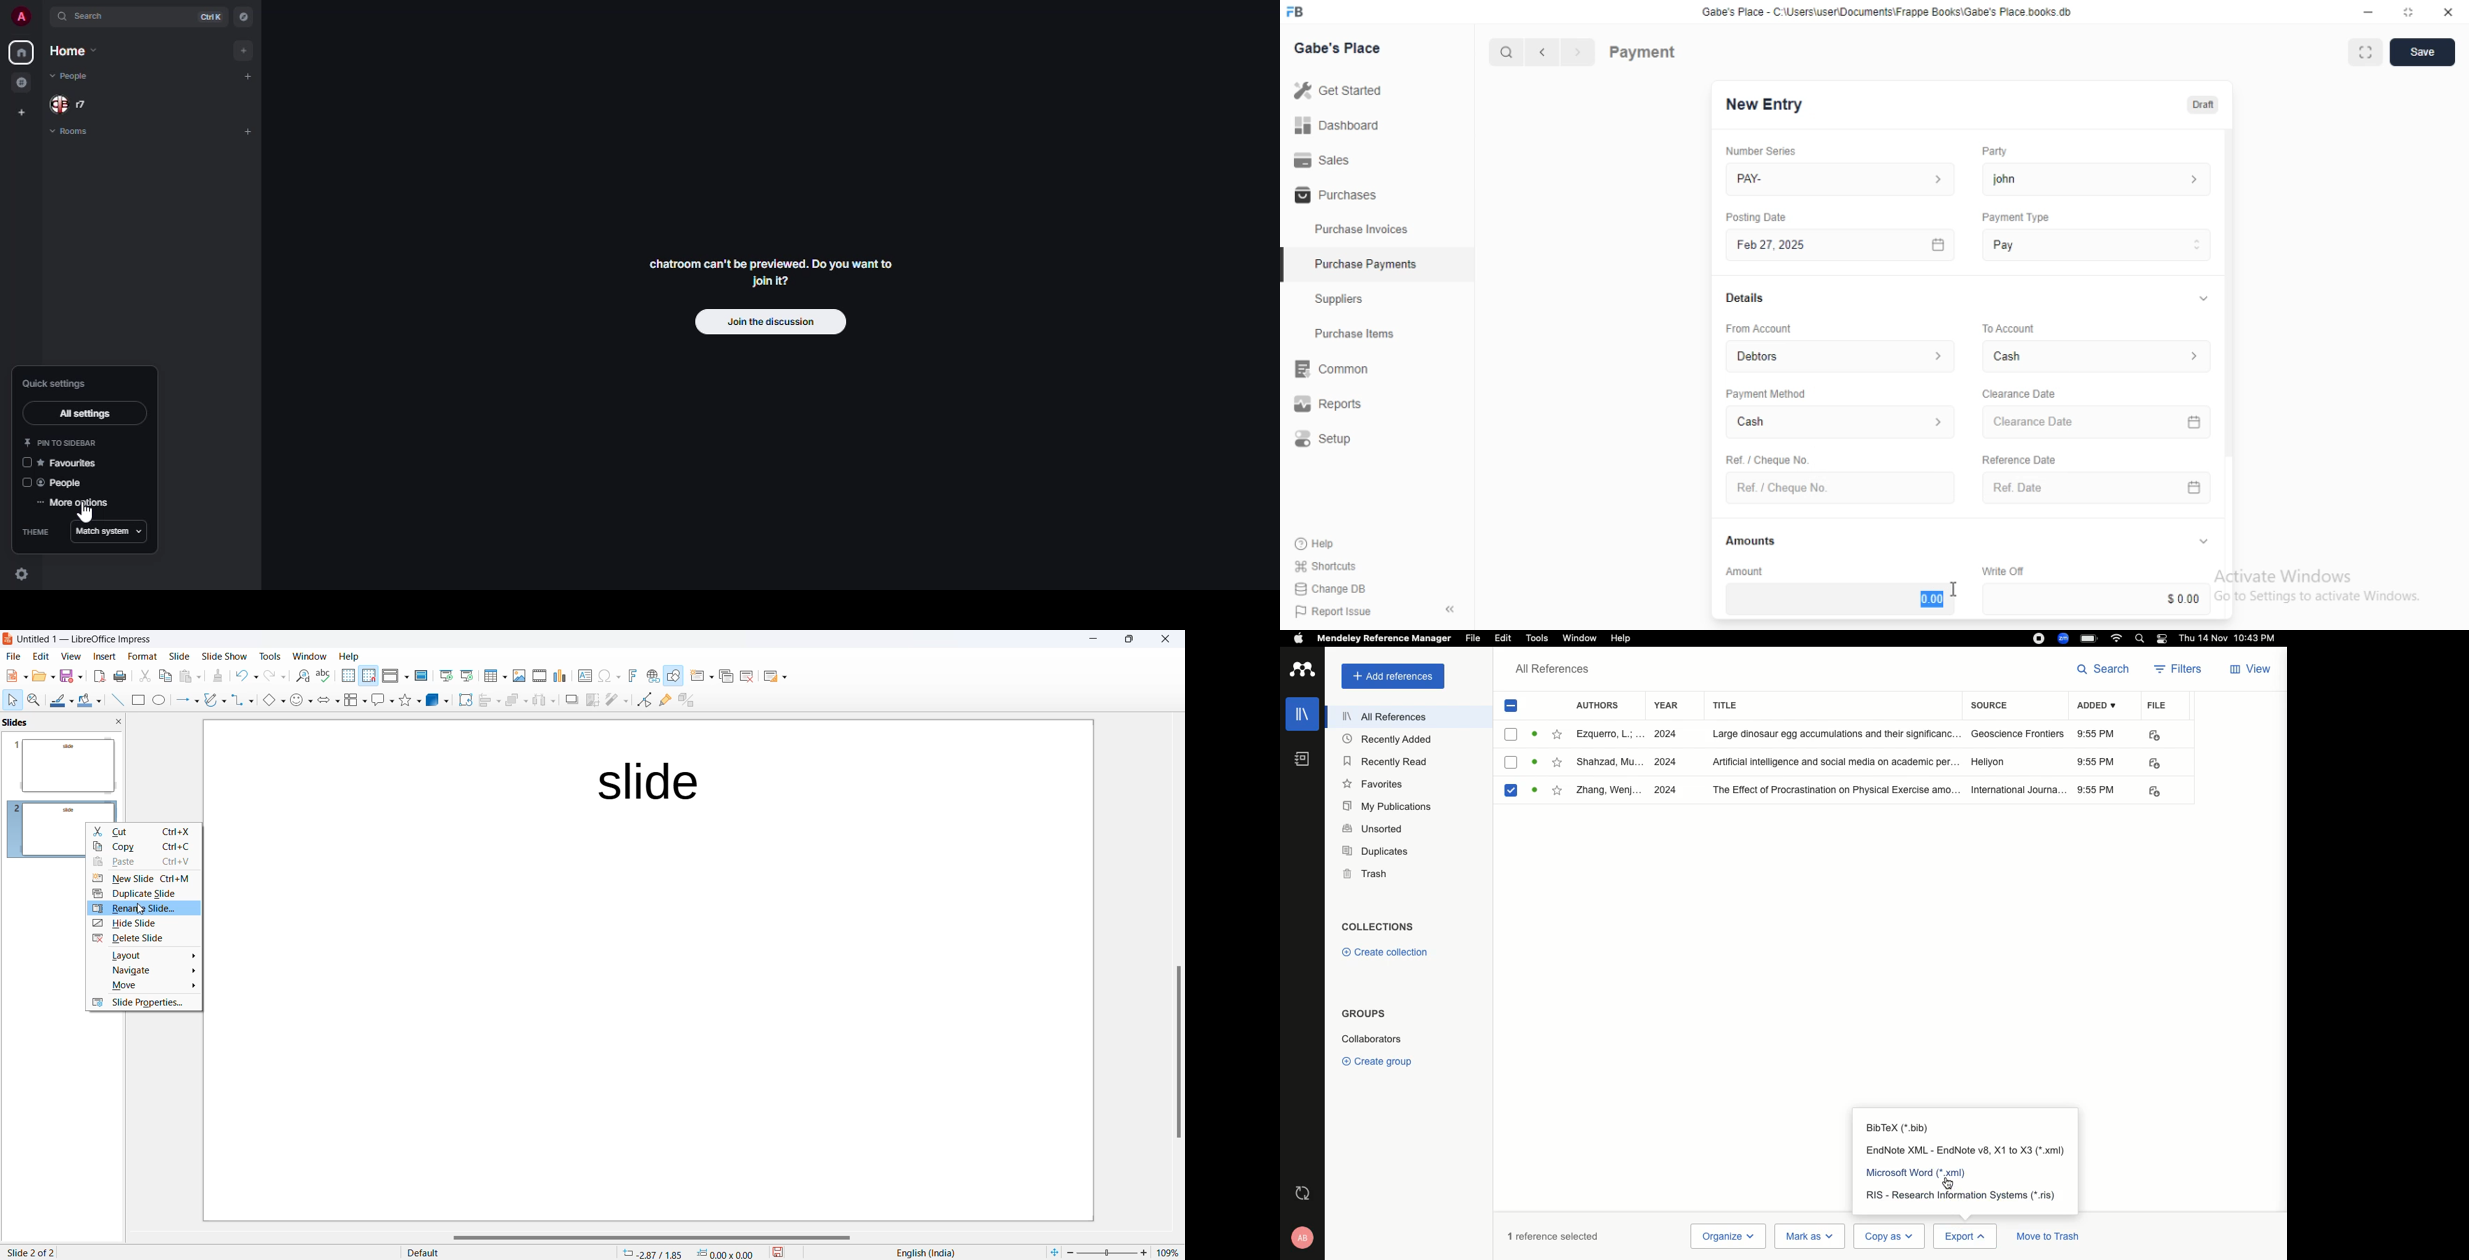 This screenshot has height=1260, width=2492. I want to click on connectors, so click(240, 700).